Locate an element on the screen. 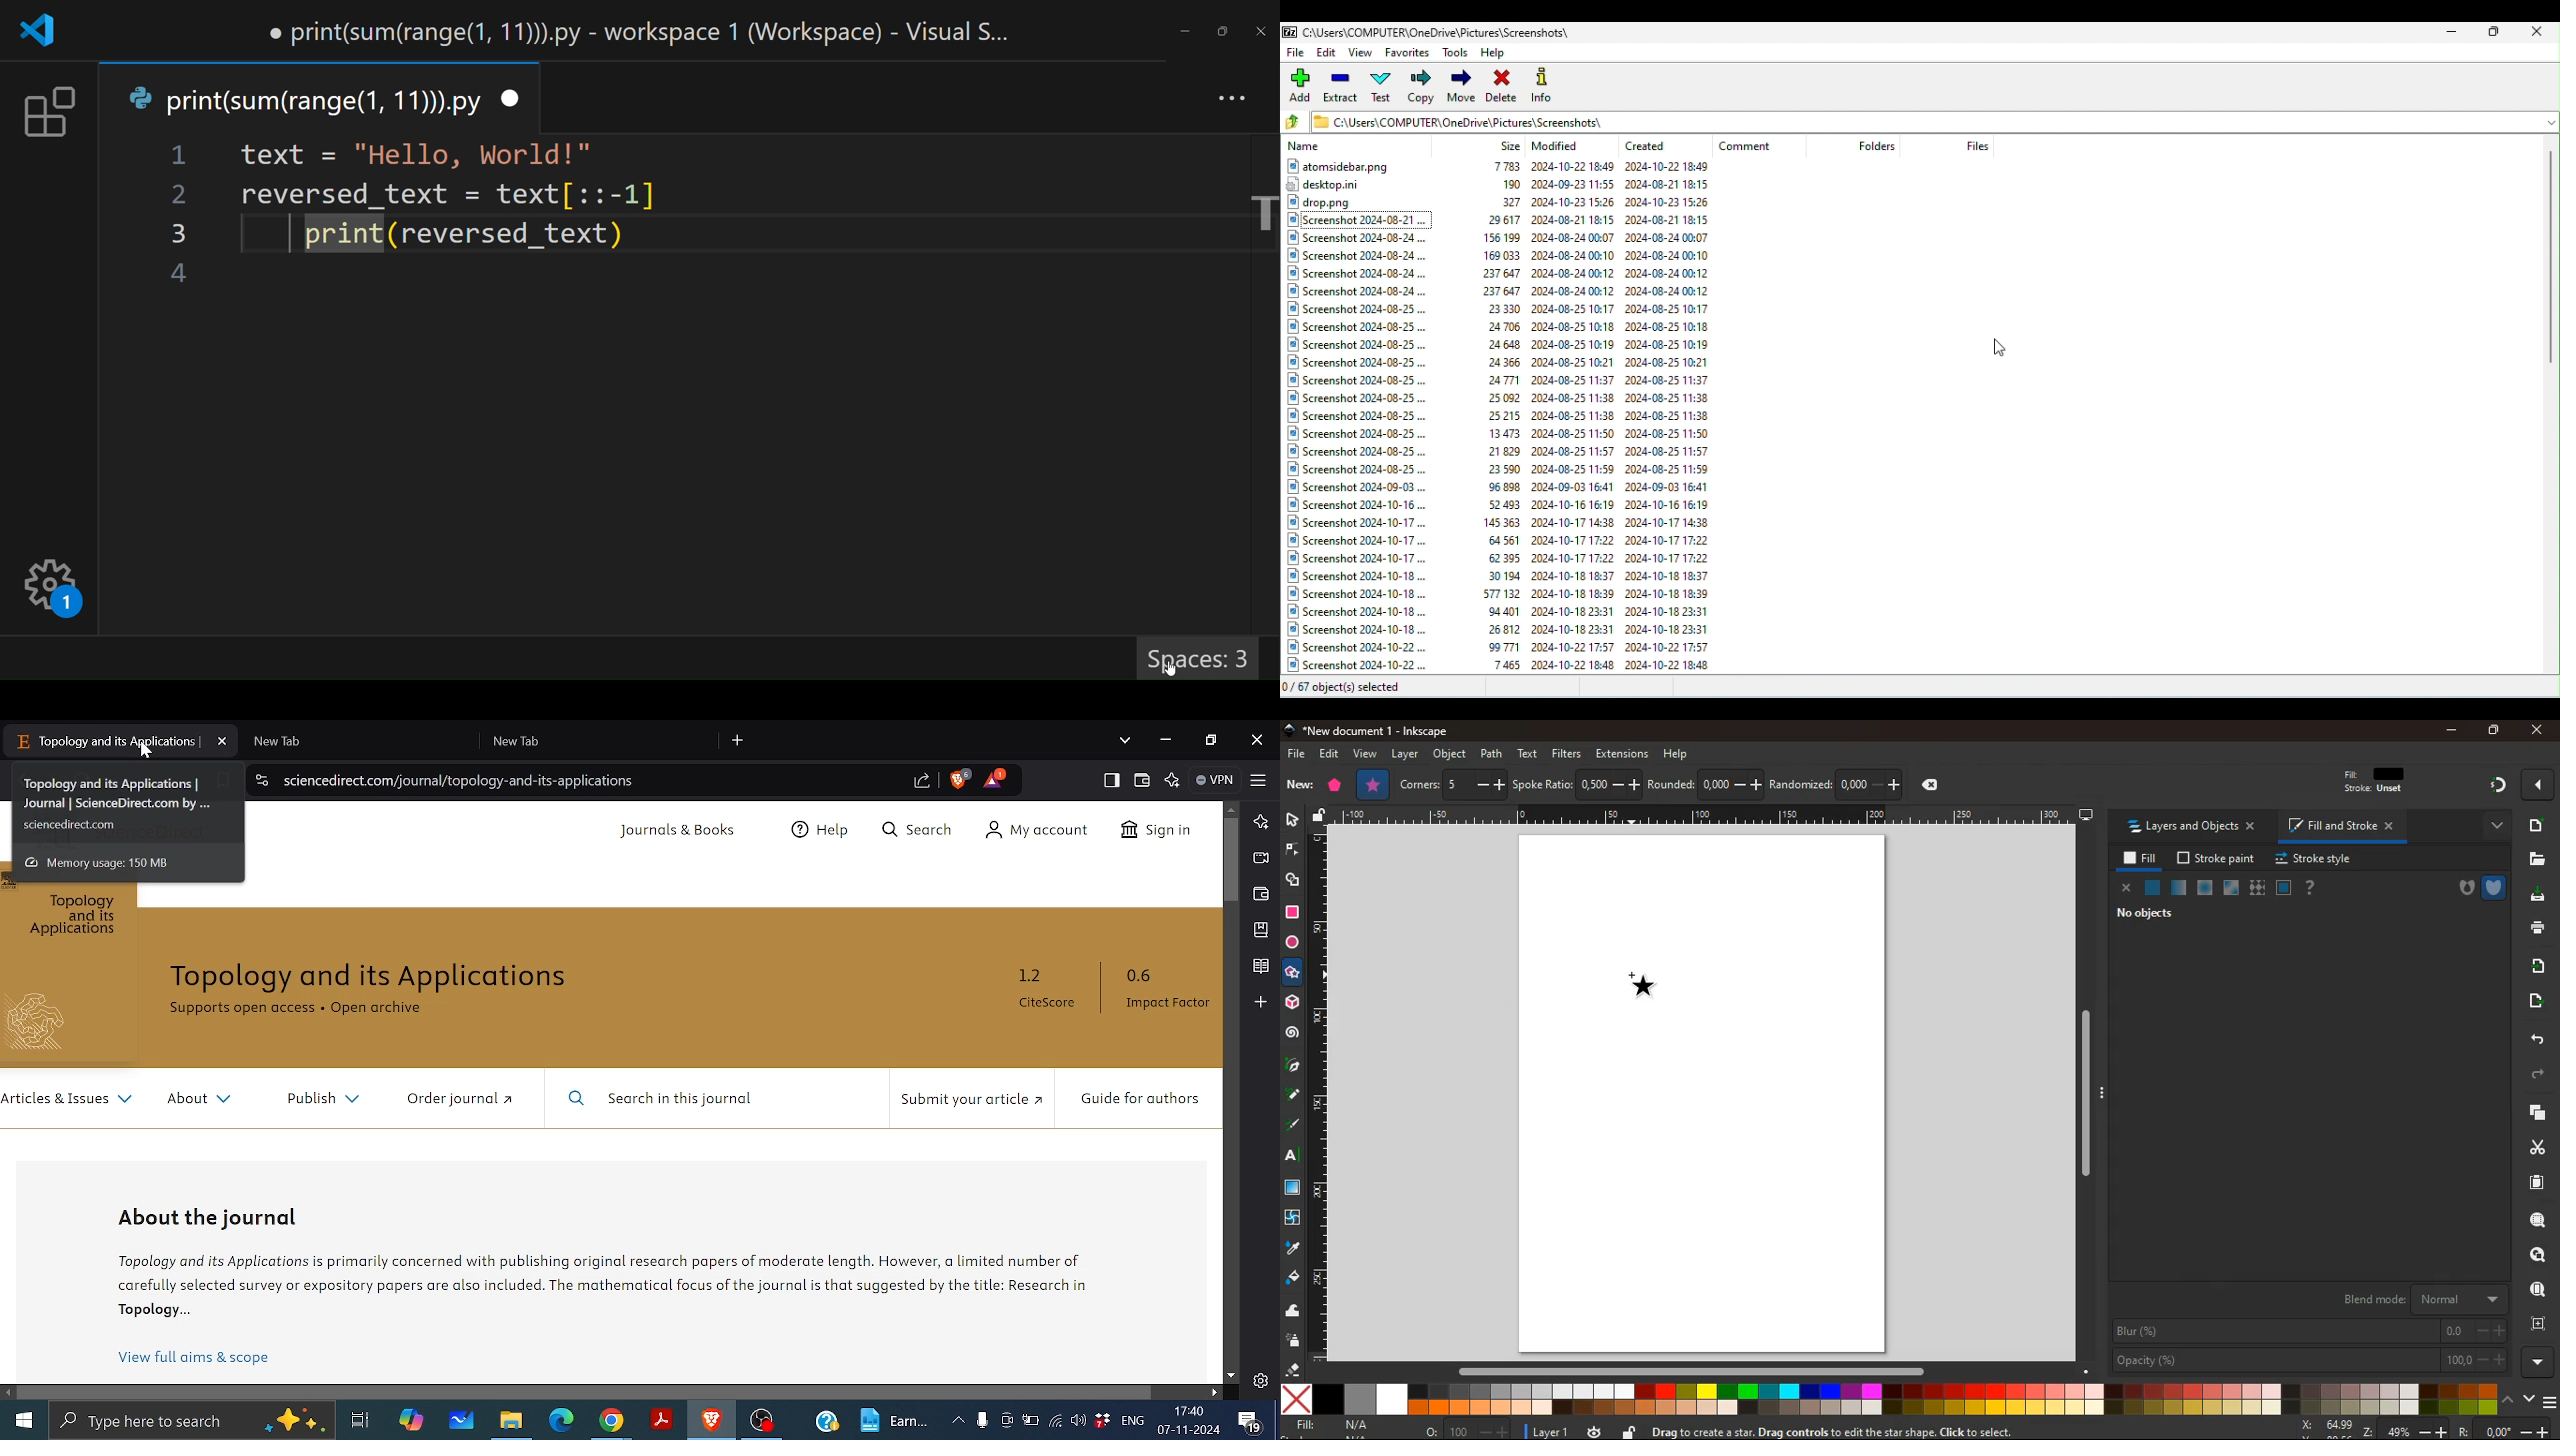 This screenshot has height=1456, width=2576. Recorder is located at coordinates (982, 1421).